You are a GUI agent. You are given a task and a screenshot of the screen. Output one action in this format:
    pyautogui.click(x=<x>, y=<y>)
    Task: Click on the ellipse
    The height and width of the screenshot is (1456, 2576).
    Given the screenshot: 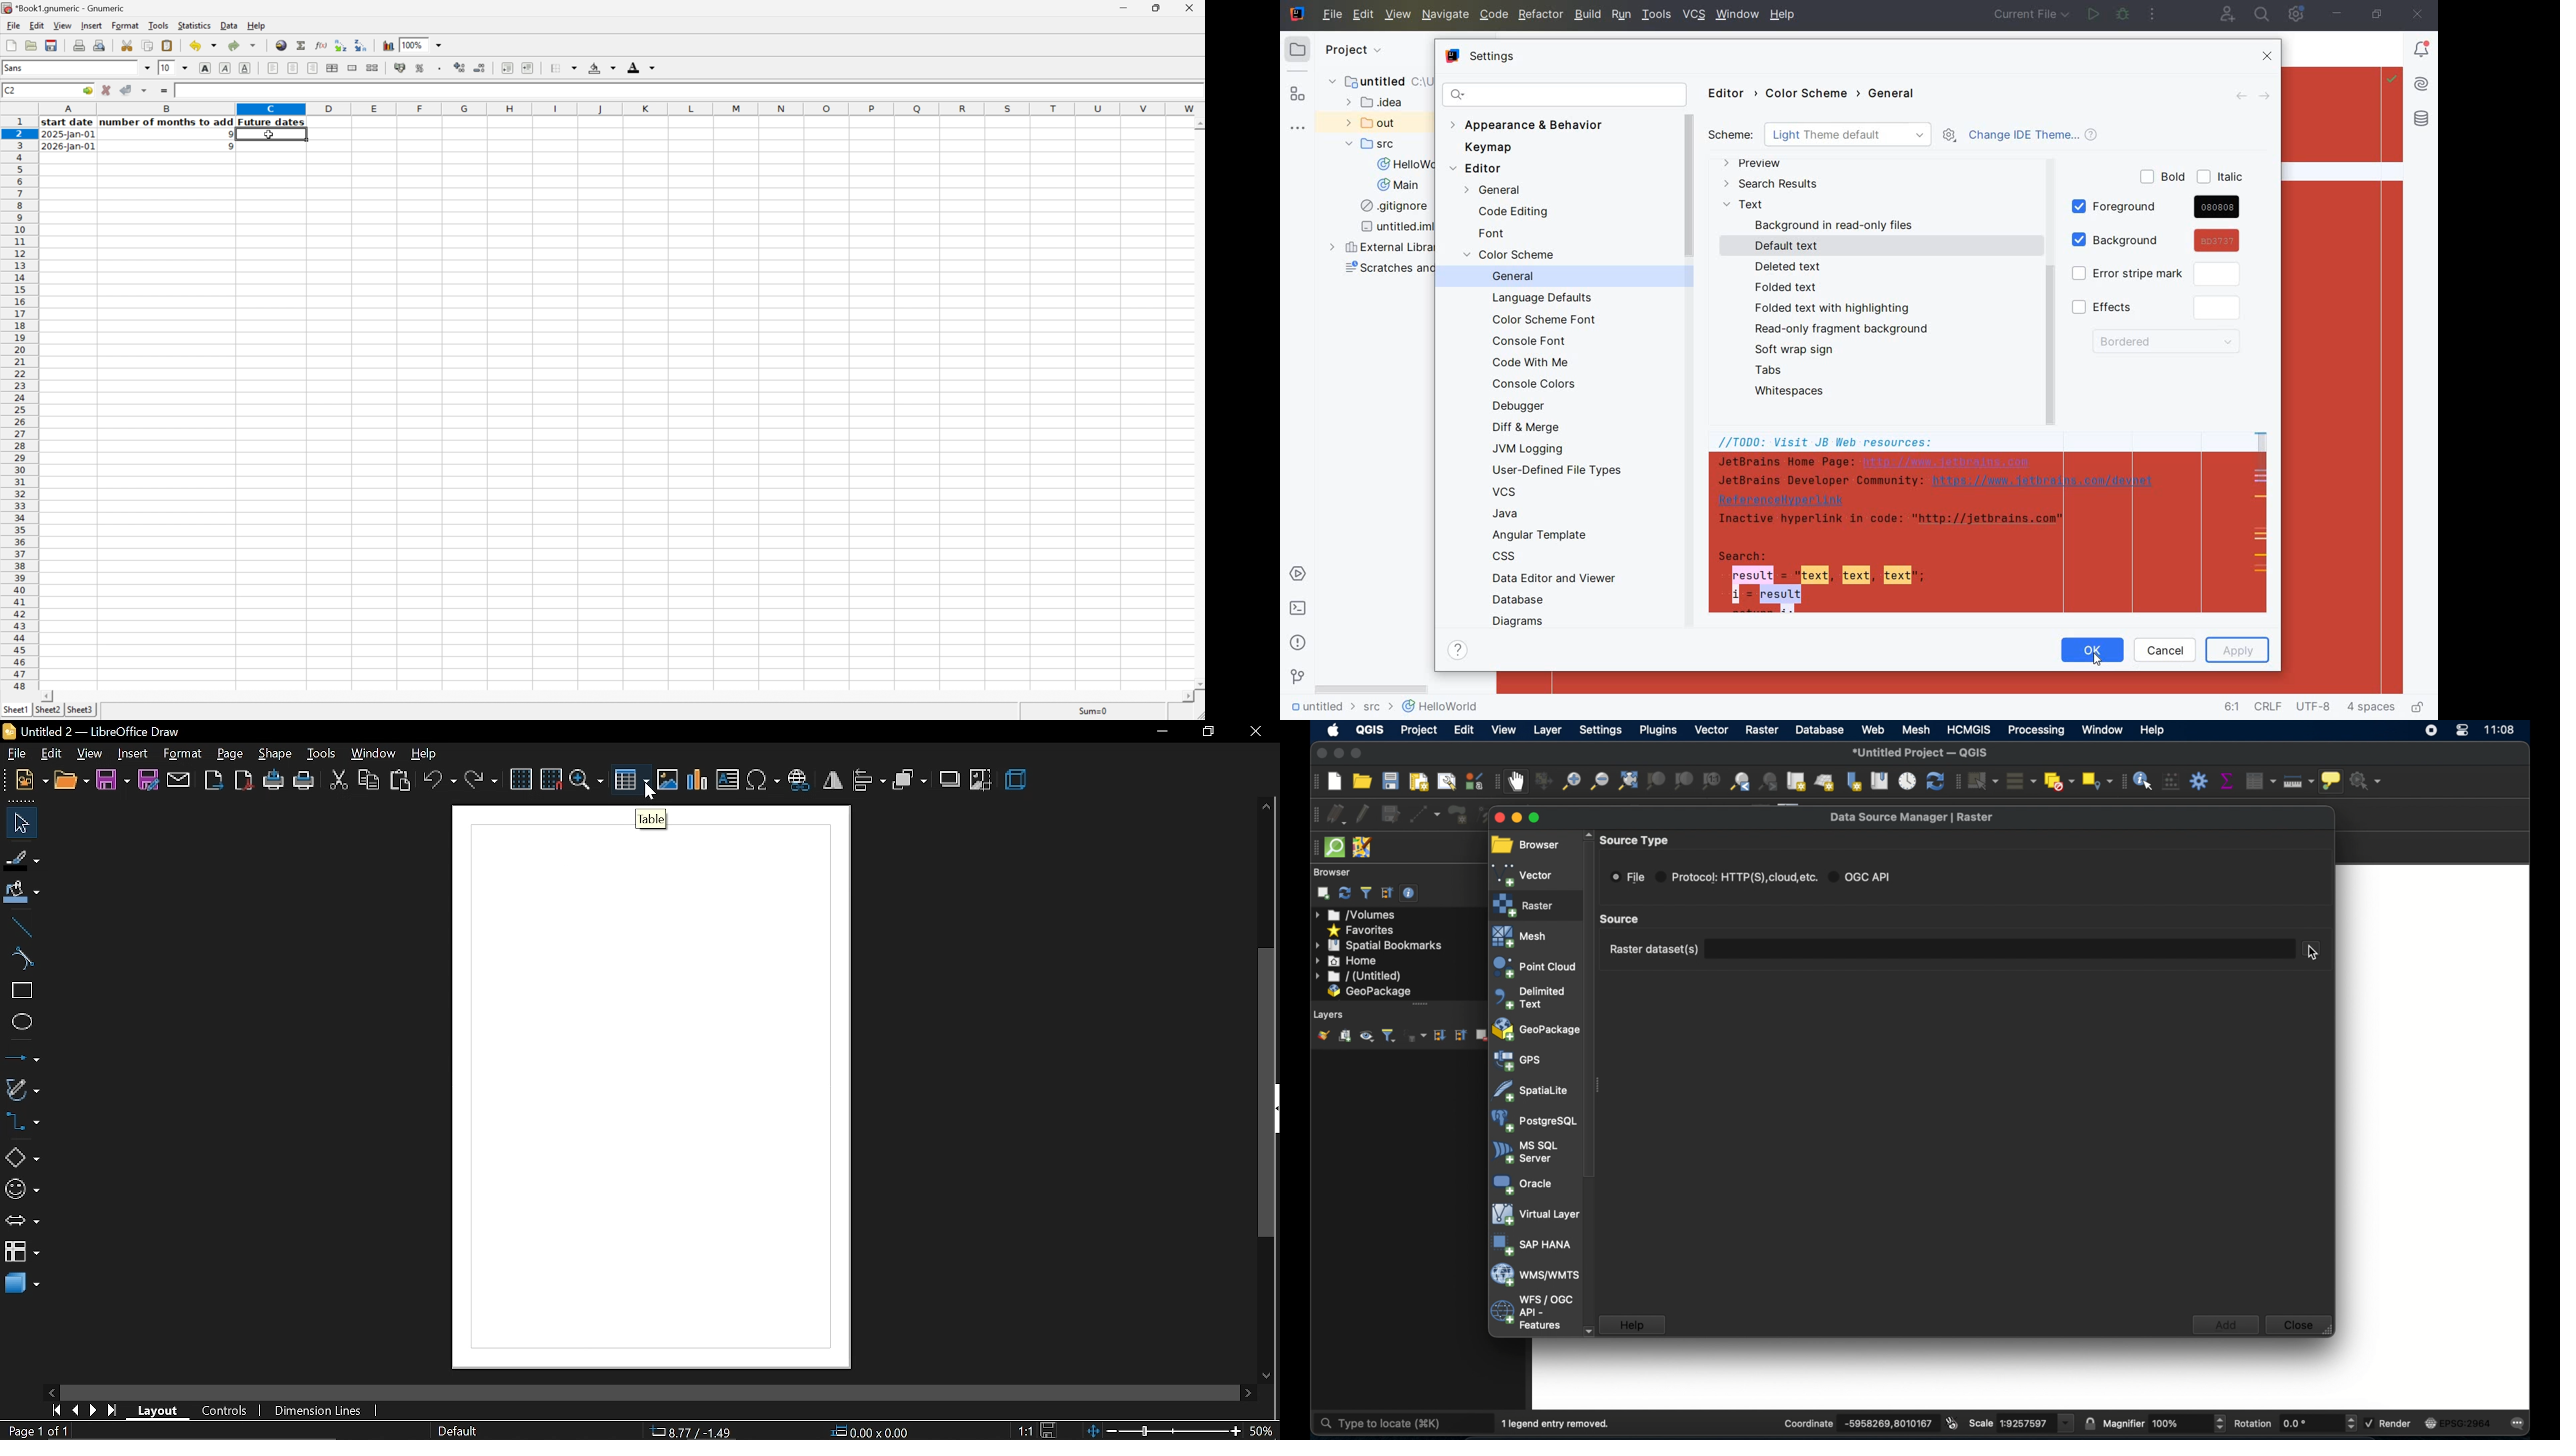 What is the action you would take?
    pyautogui.click(x=18, y=1022)
    